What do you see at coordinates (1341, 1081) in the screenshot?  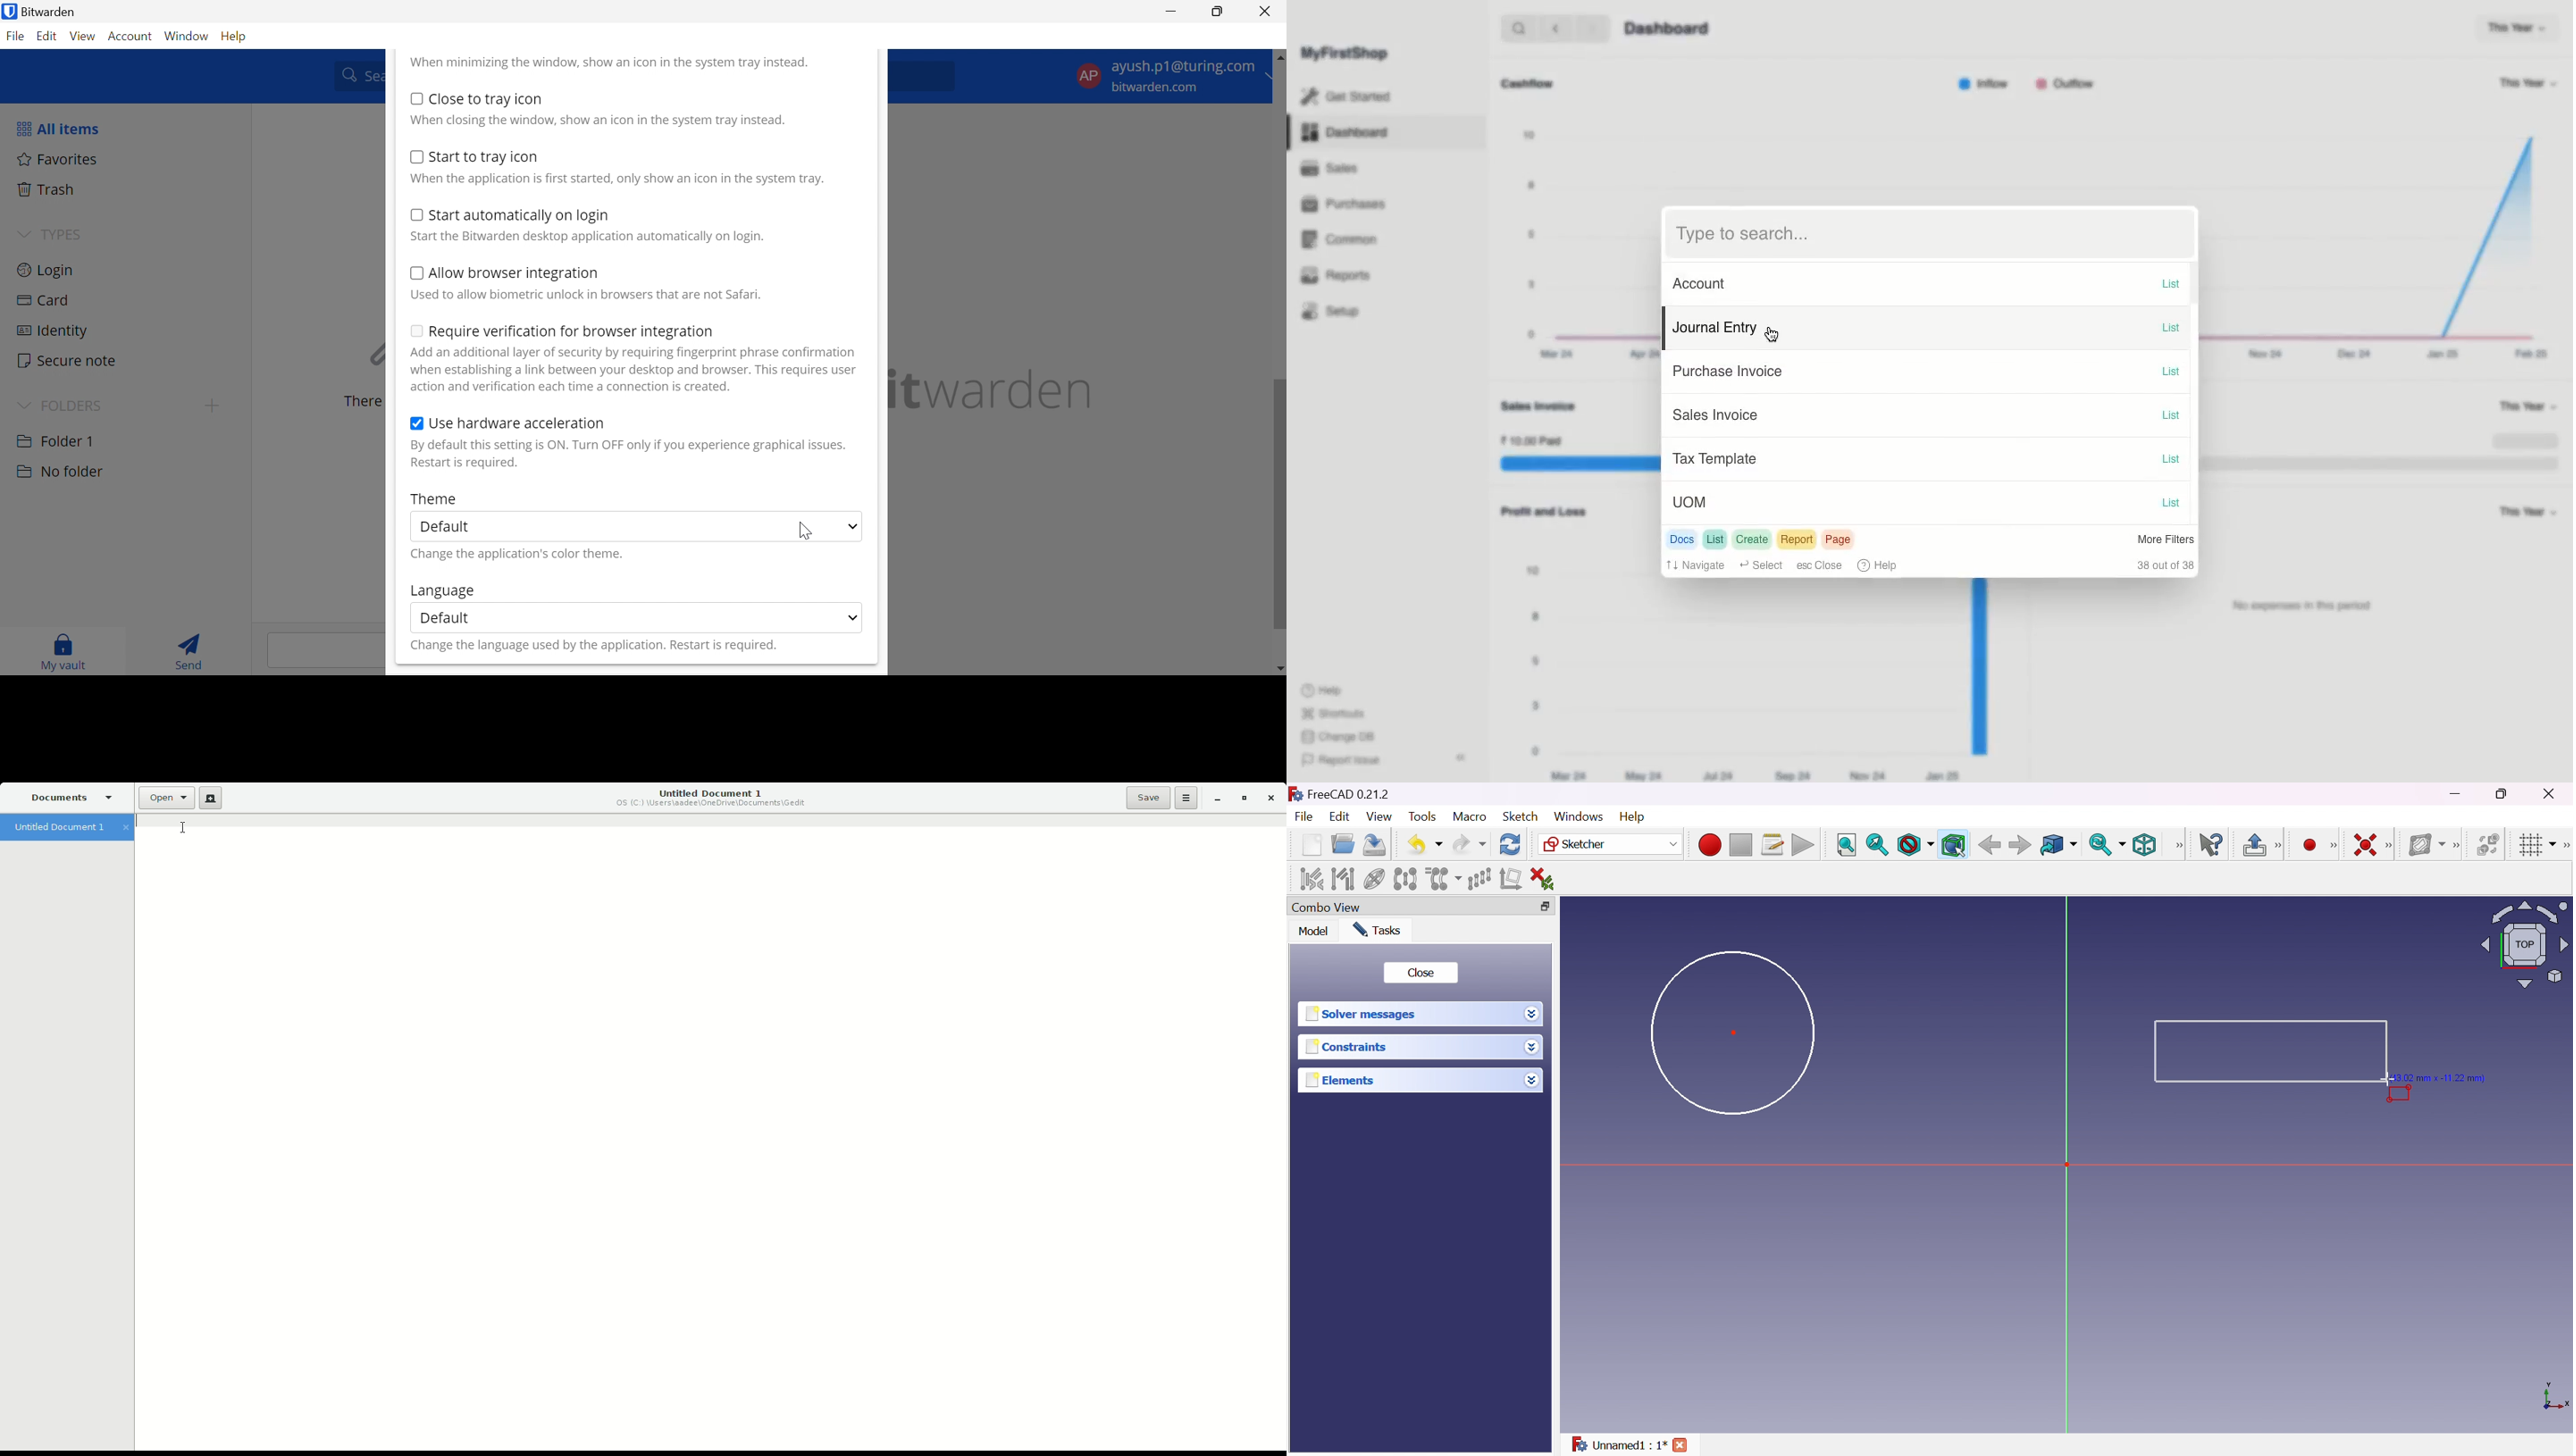 I see `Elements` at bounding box center [1341, 1081].